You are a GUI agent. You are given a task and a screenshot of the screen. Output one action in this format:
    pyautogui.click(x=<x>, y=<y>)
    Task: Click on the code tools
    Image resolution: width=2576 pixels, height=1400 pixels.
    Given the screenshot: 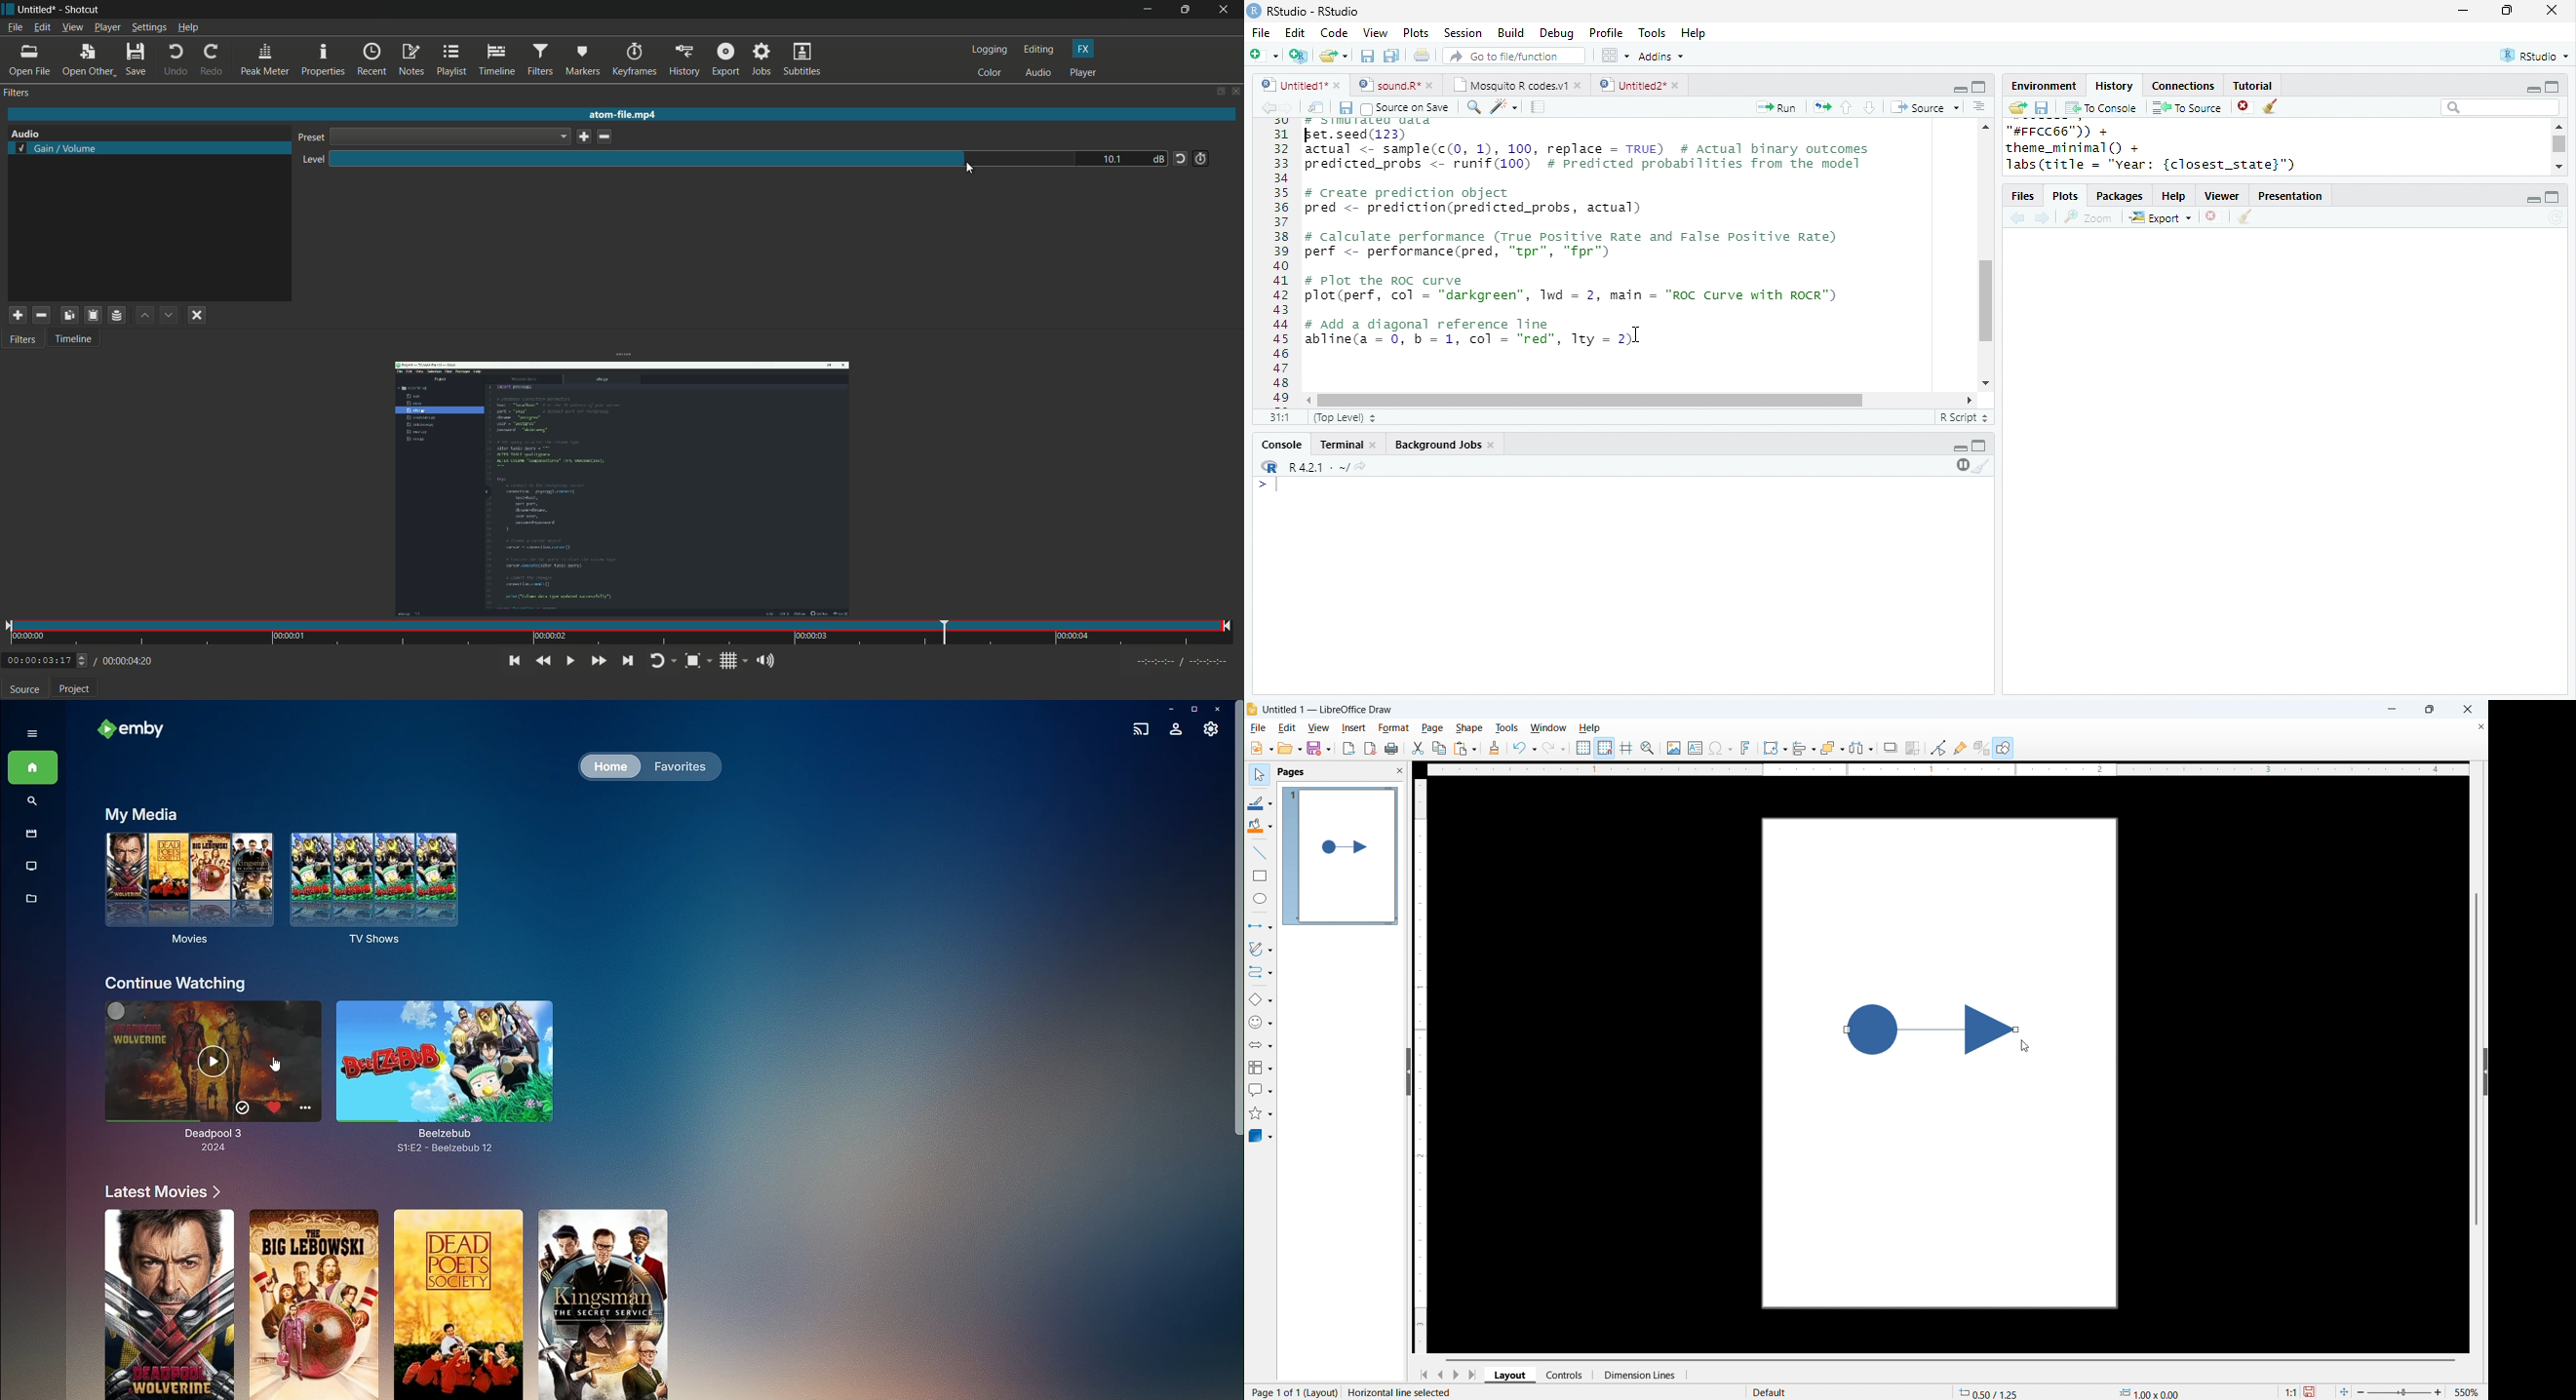 What is the action you would take?
    pyautogui.click(x=1504, y=106)
    